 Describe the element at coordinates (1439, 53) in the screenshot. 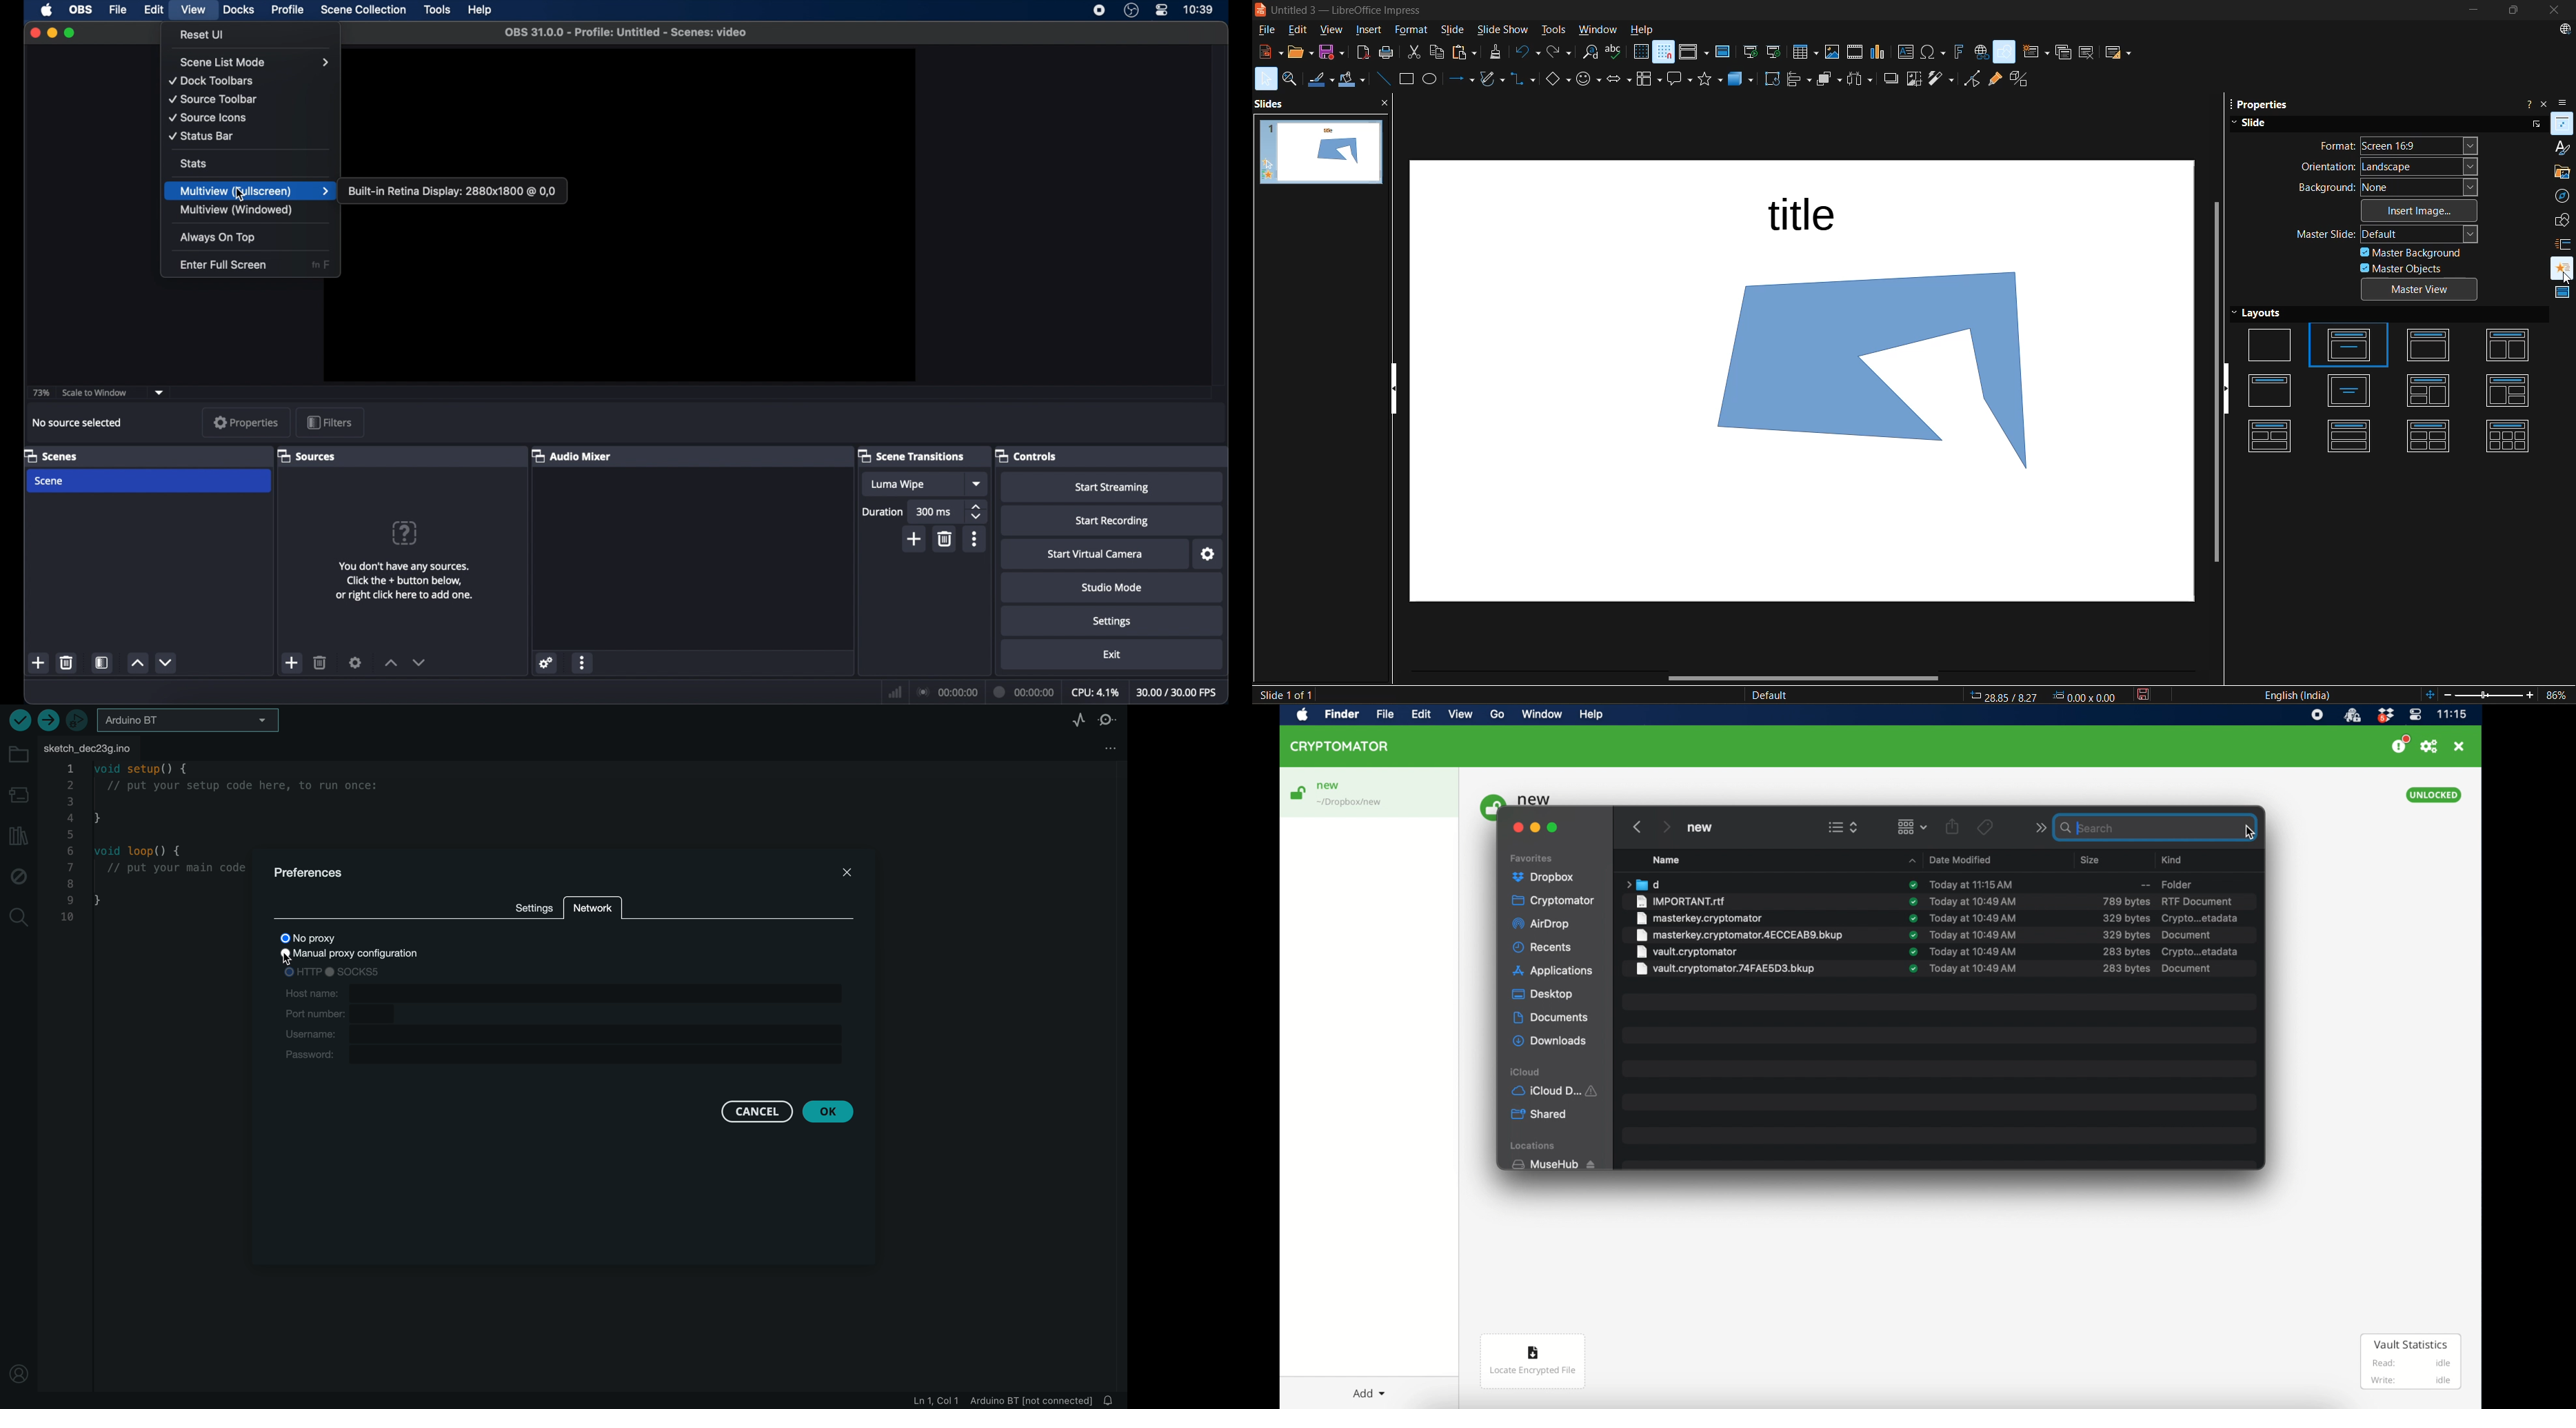

I see `copy` at that location.